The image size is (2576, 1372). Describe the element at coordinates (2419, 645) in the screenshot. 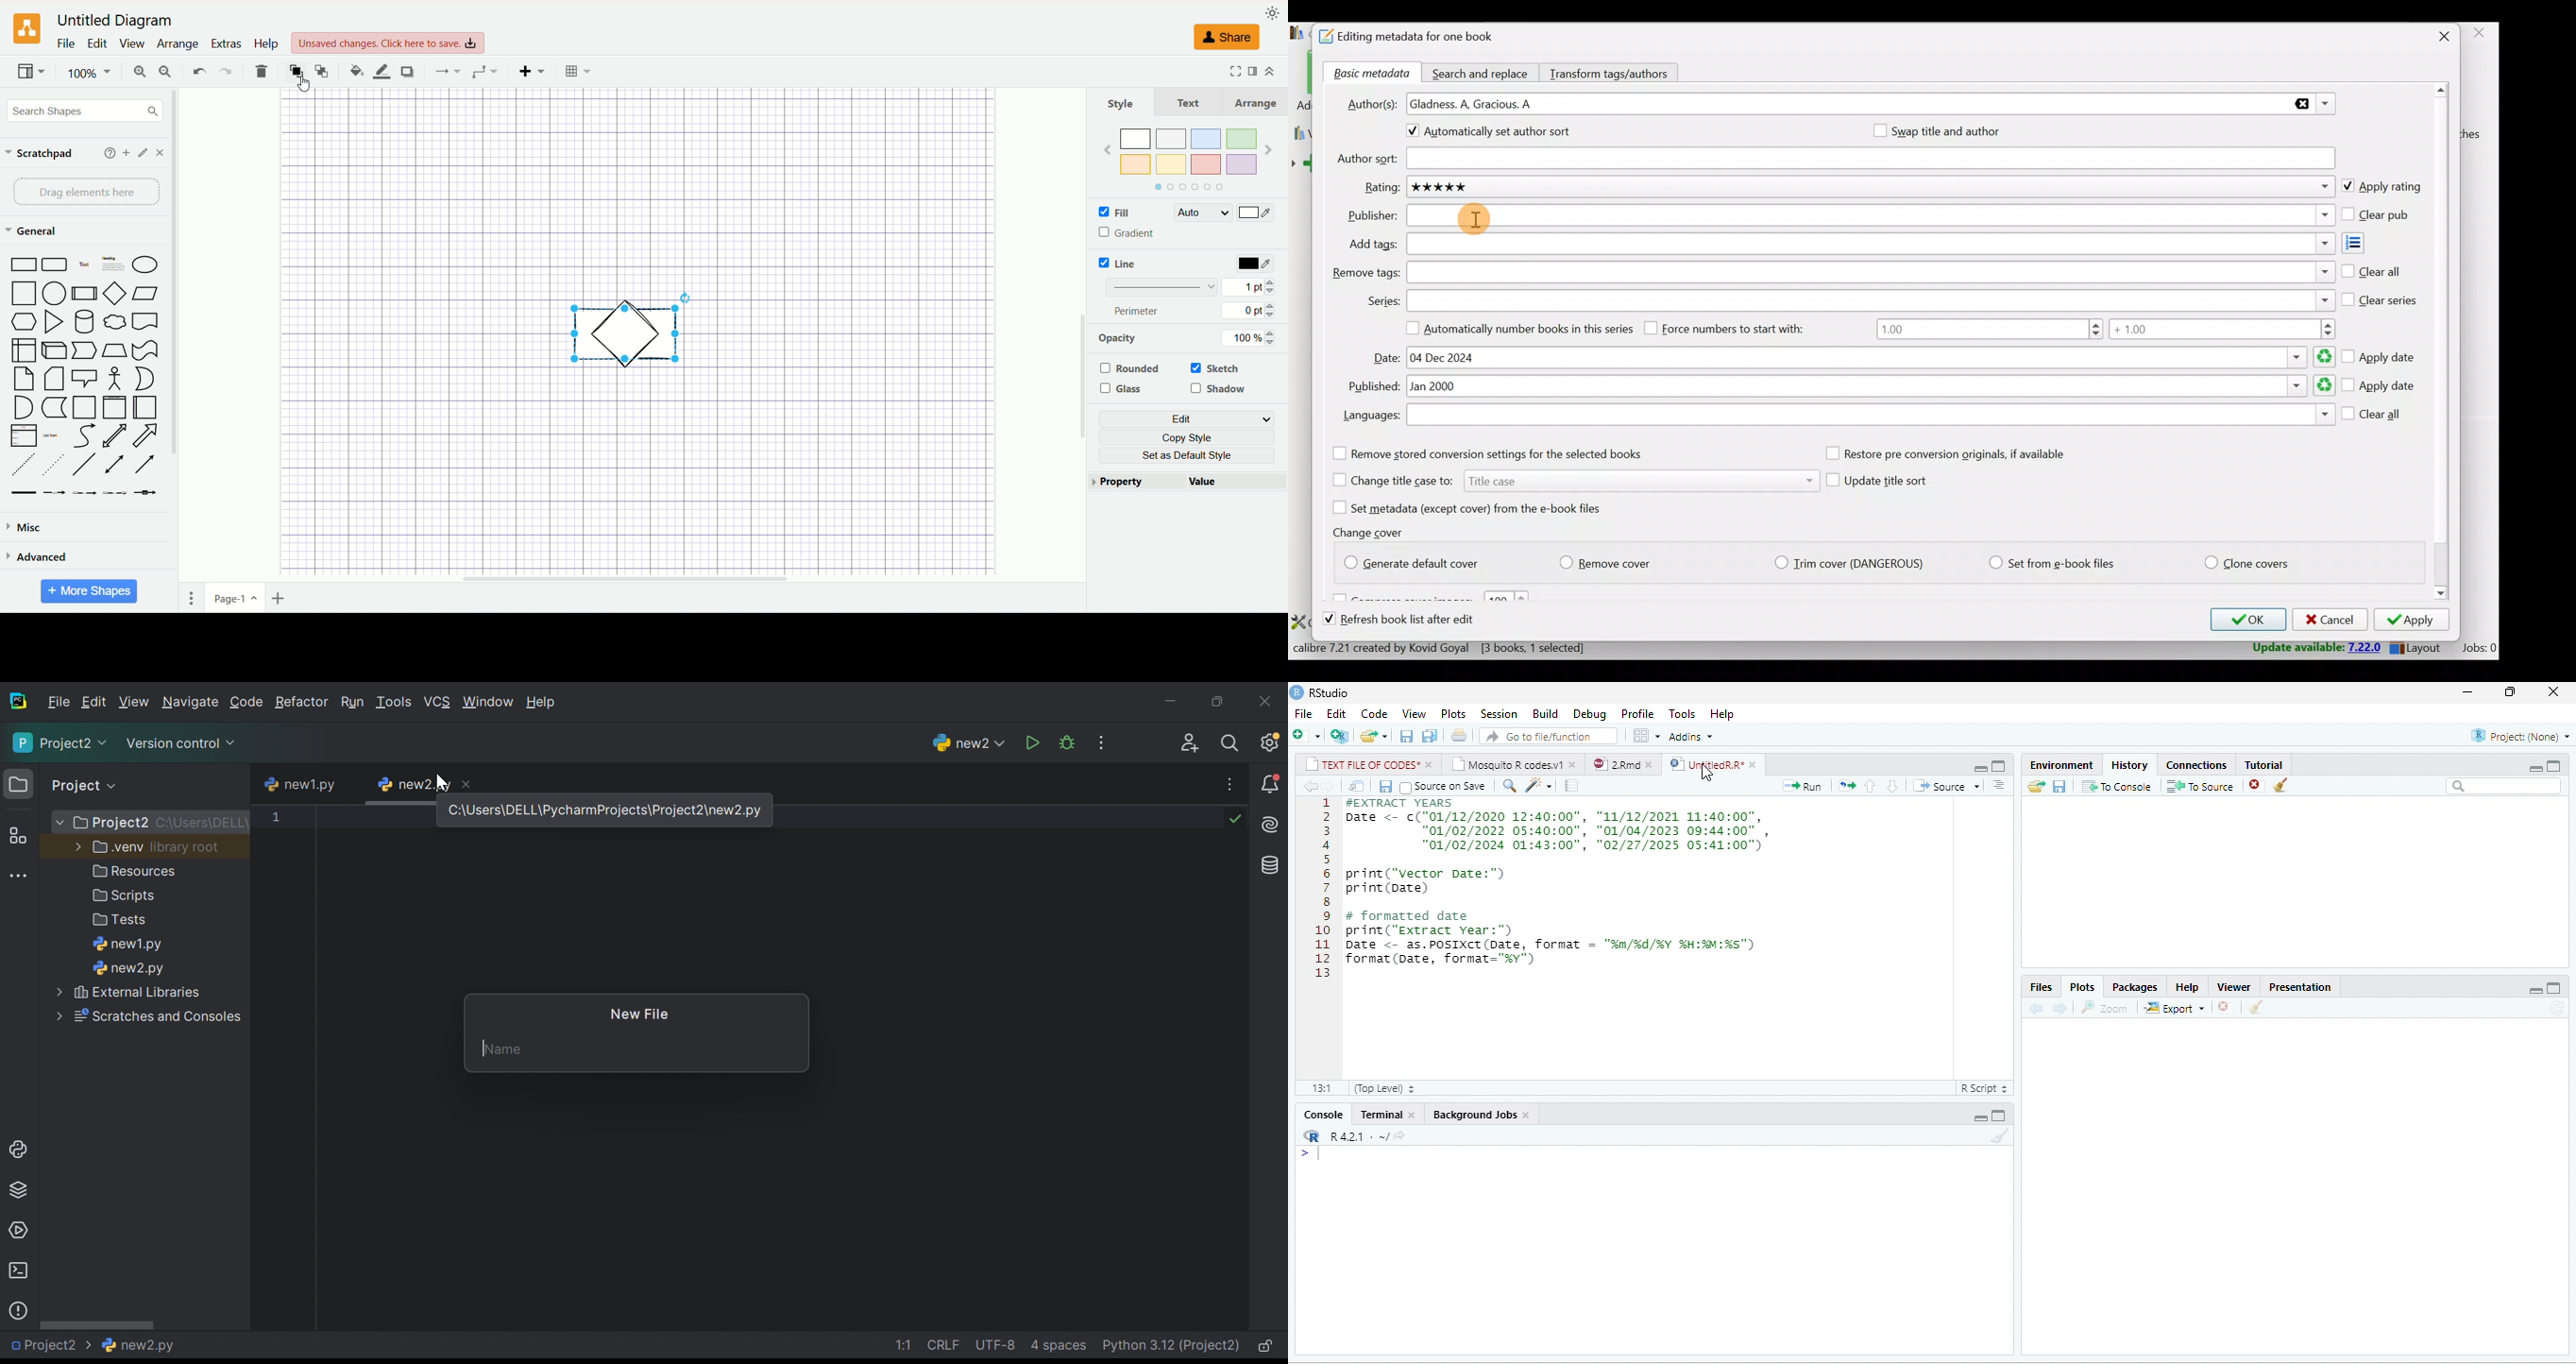

I see `Layout` at that location.